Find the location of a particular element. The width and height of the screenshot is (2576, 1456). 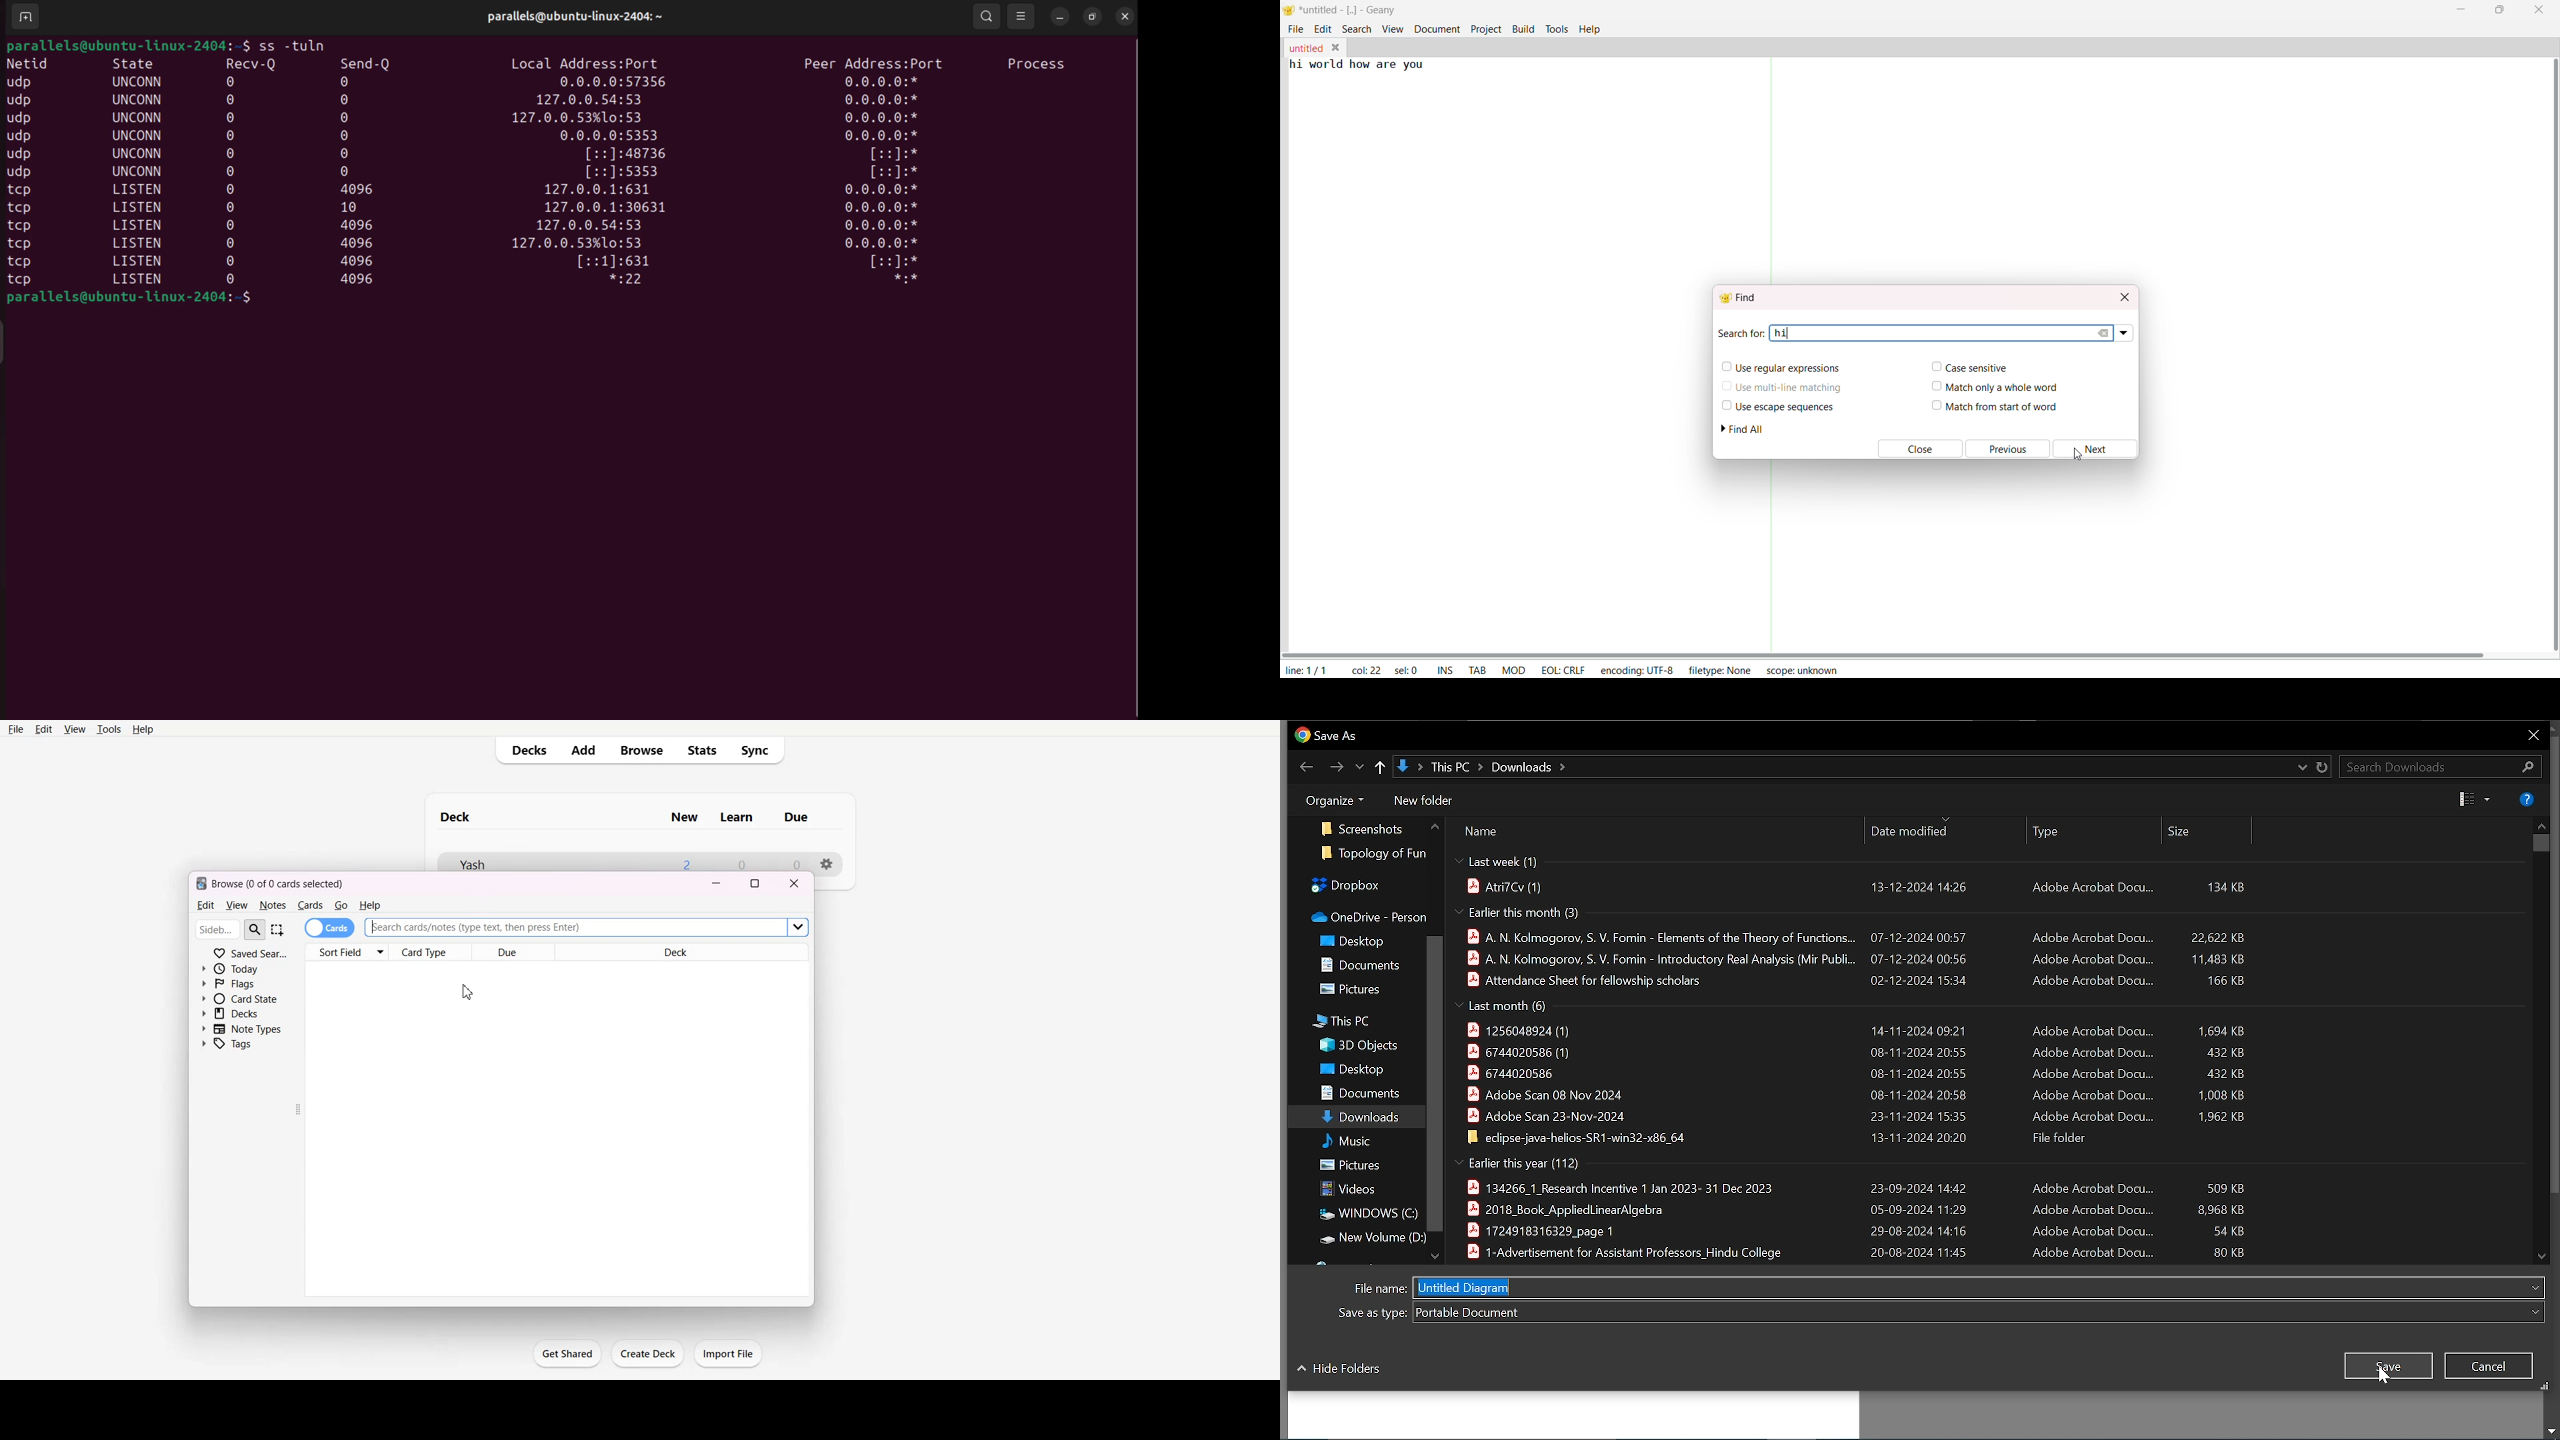

hi is located at coordinates (1787, 332).